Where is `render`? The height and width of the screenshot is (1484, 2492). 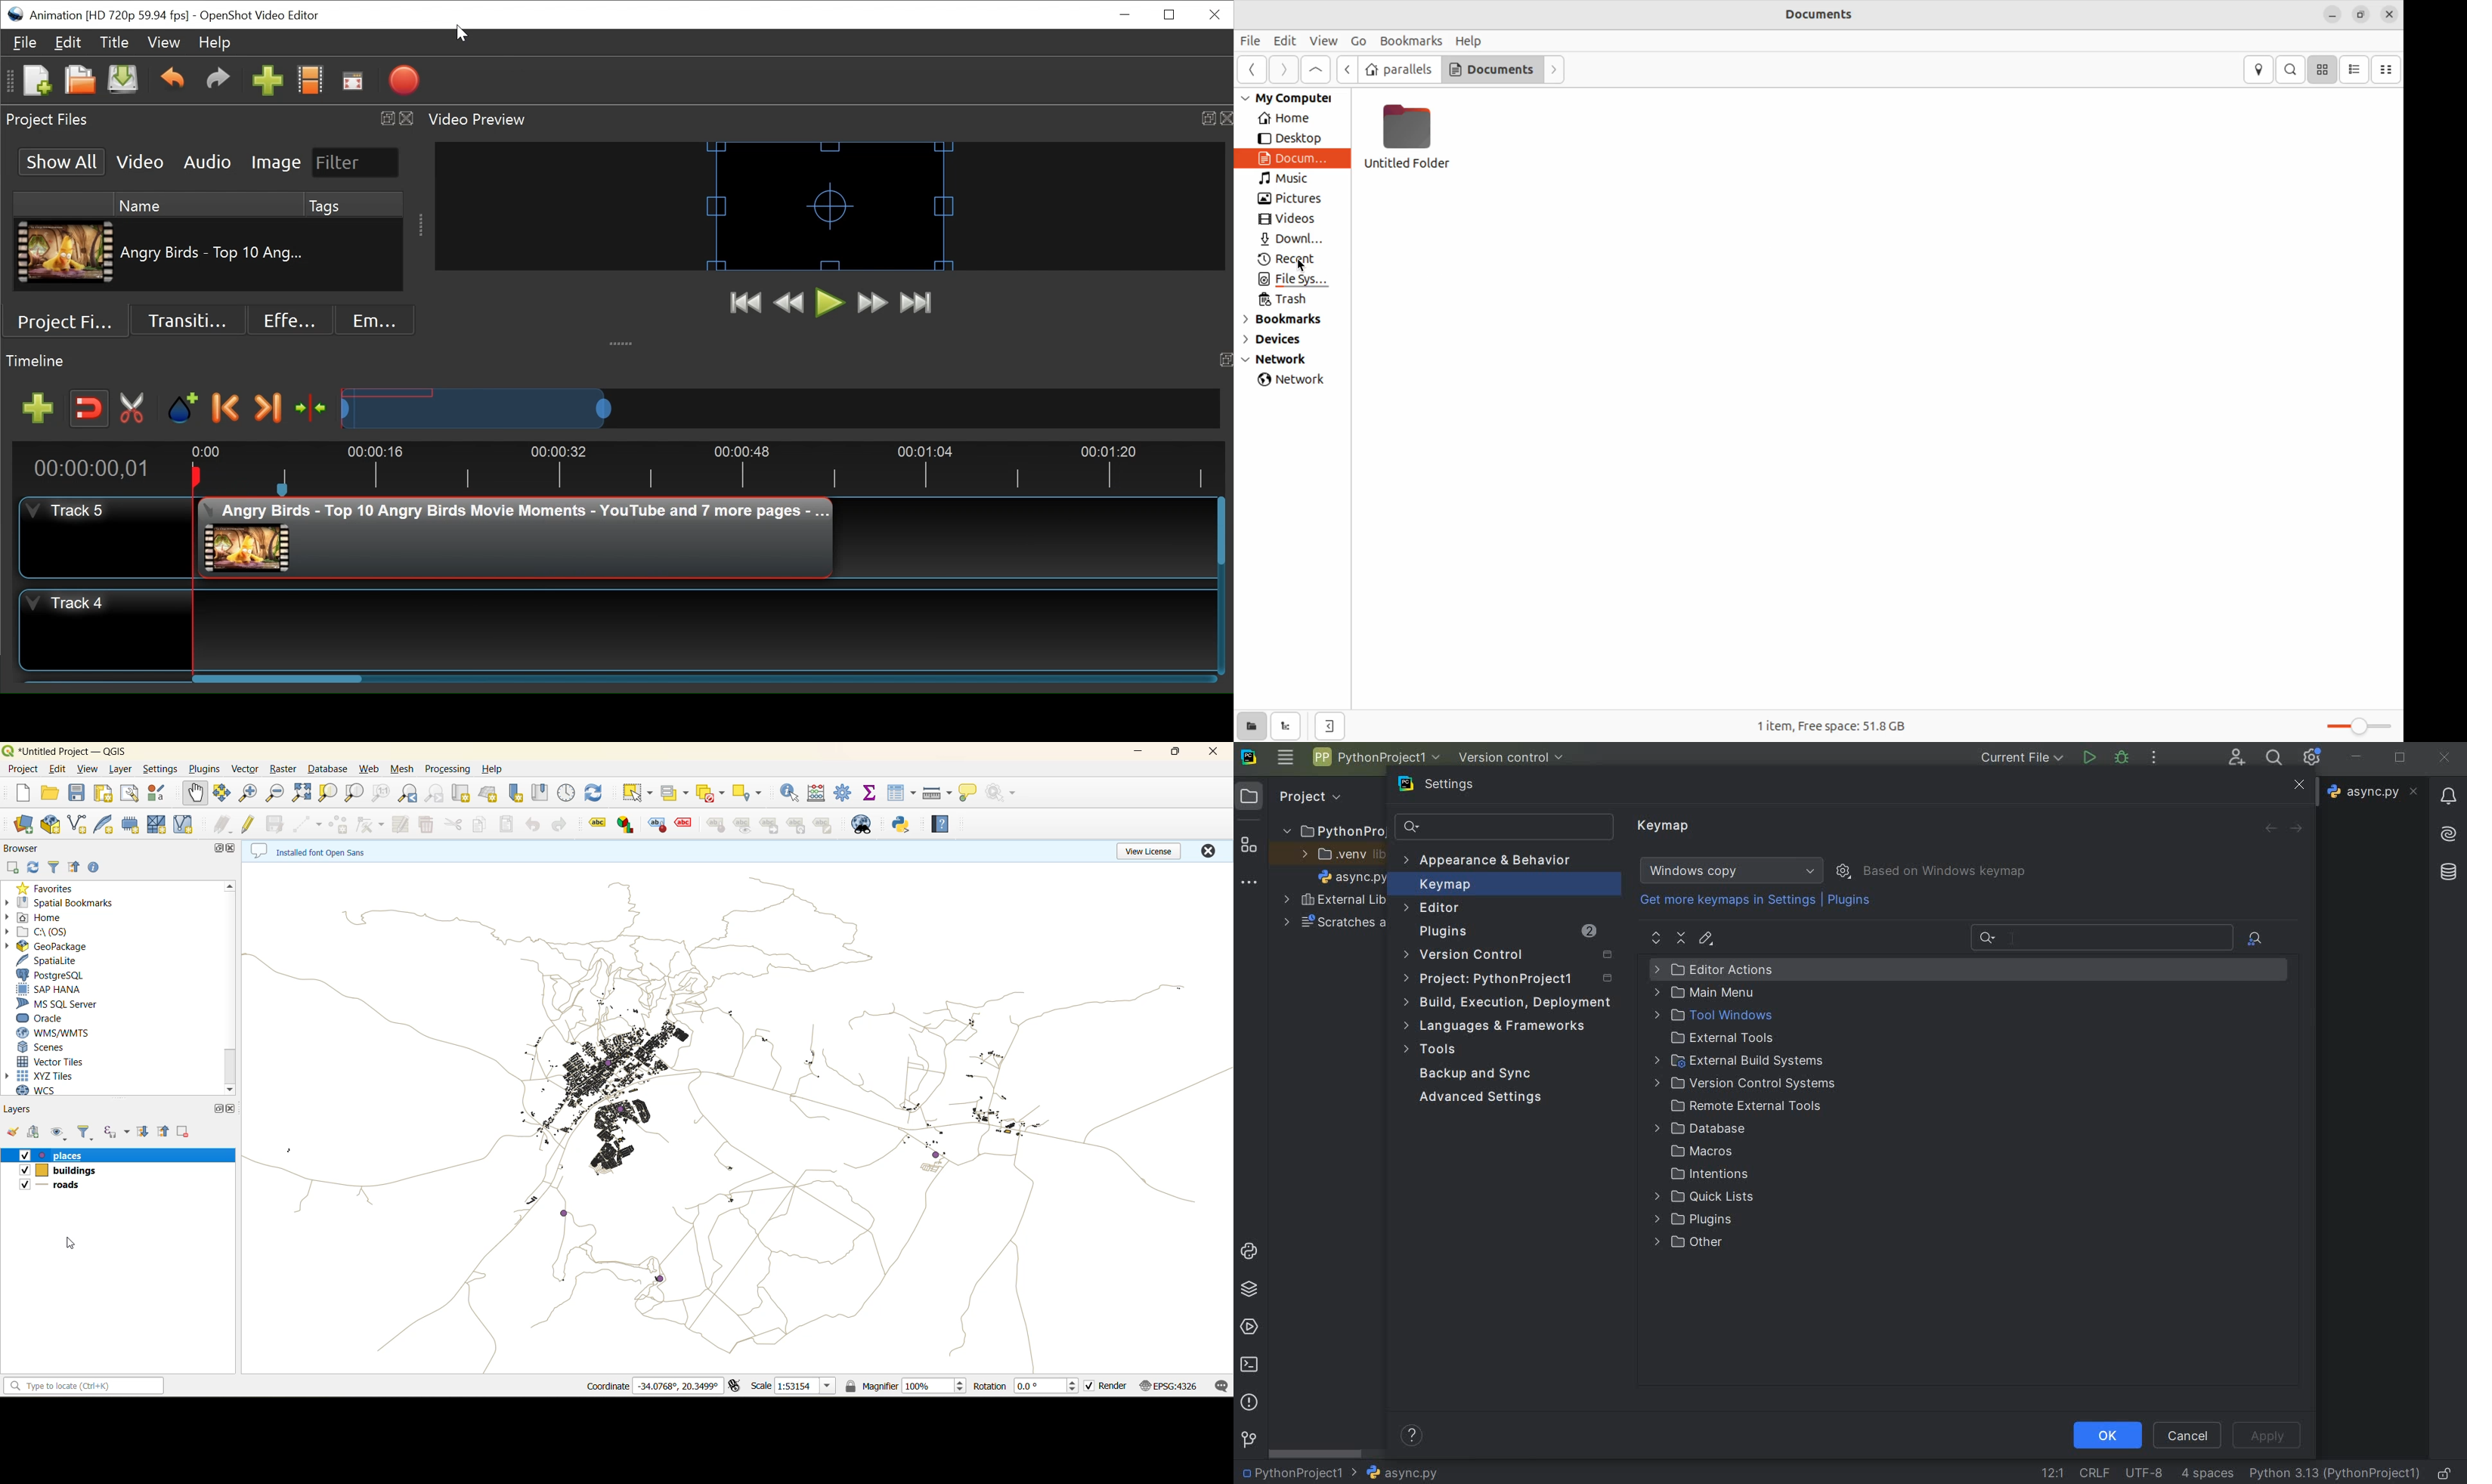 render is located at coordinates (1114, 1386).